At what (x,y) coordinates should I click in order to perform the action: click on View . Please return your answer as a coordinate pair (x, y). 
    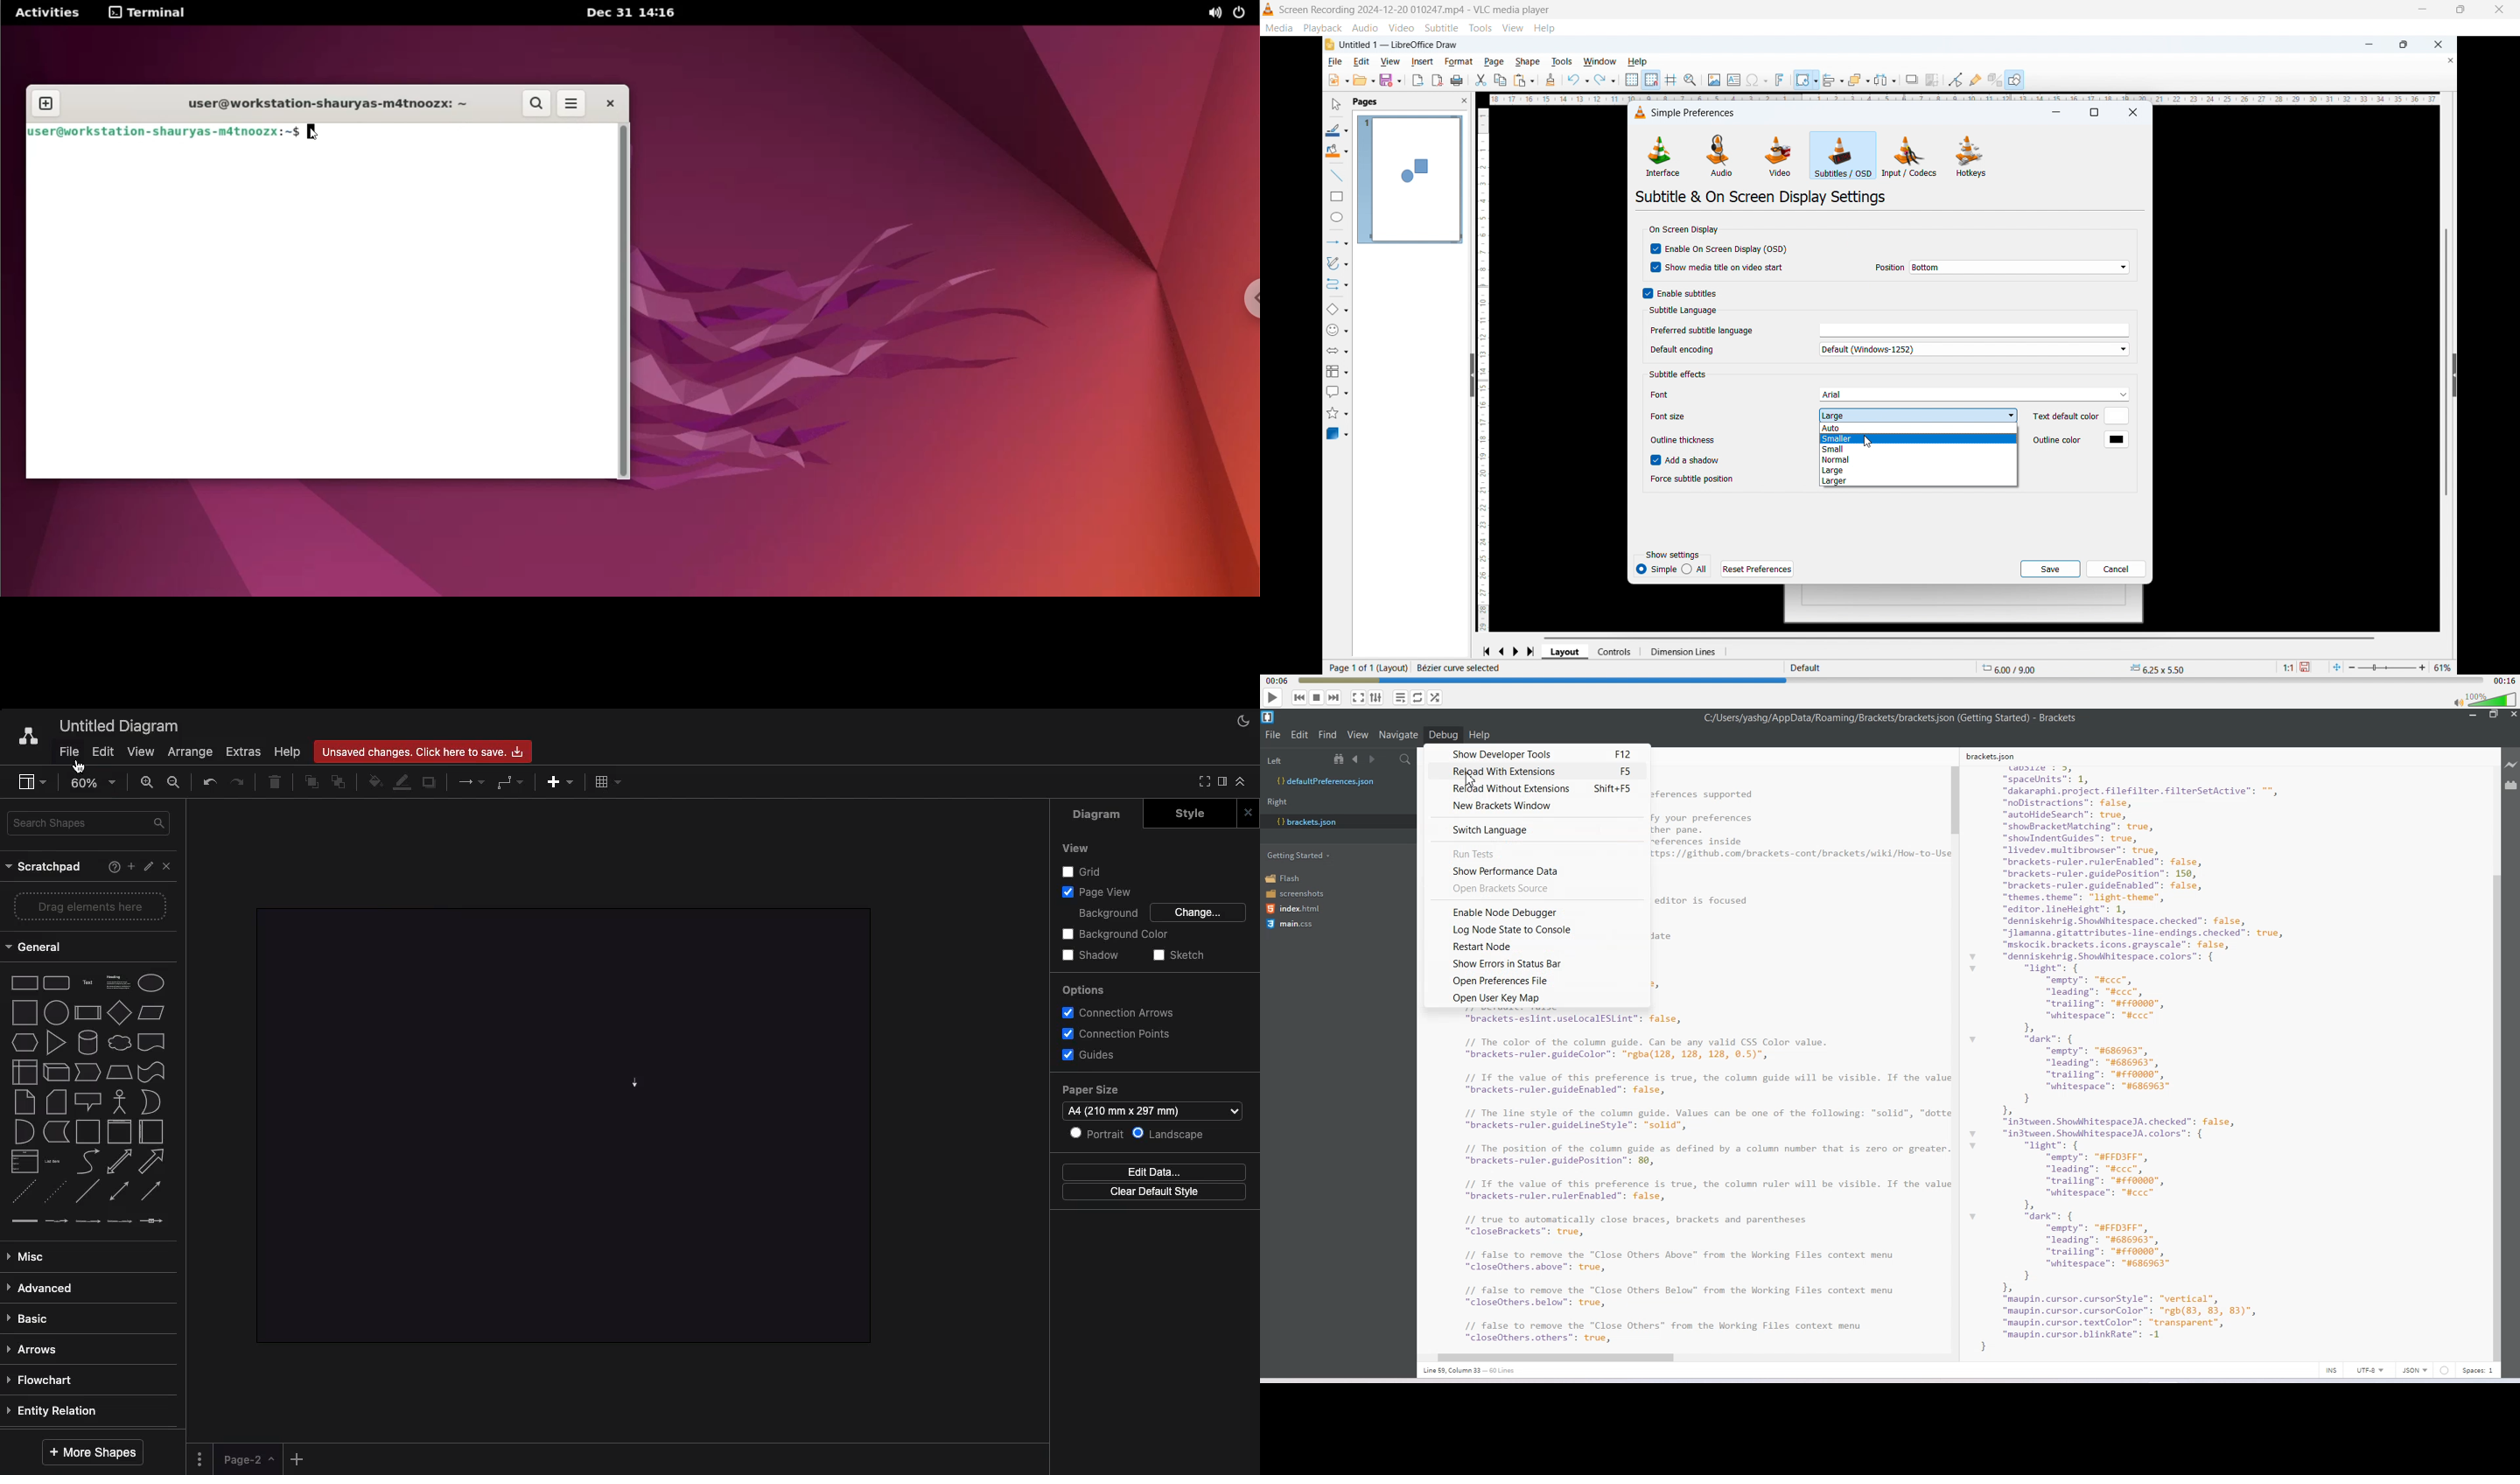
    Looking at the image, I should click on (1074, 849).